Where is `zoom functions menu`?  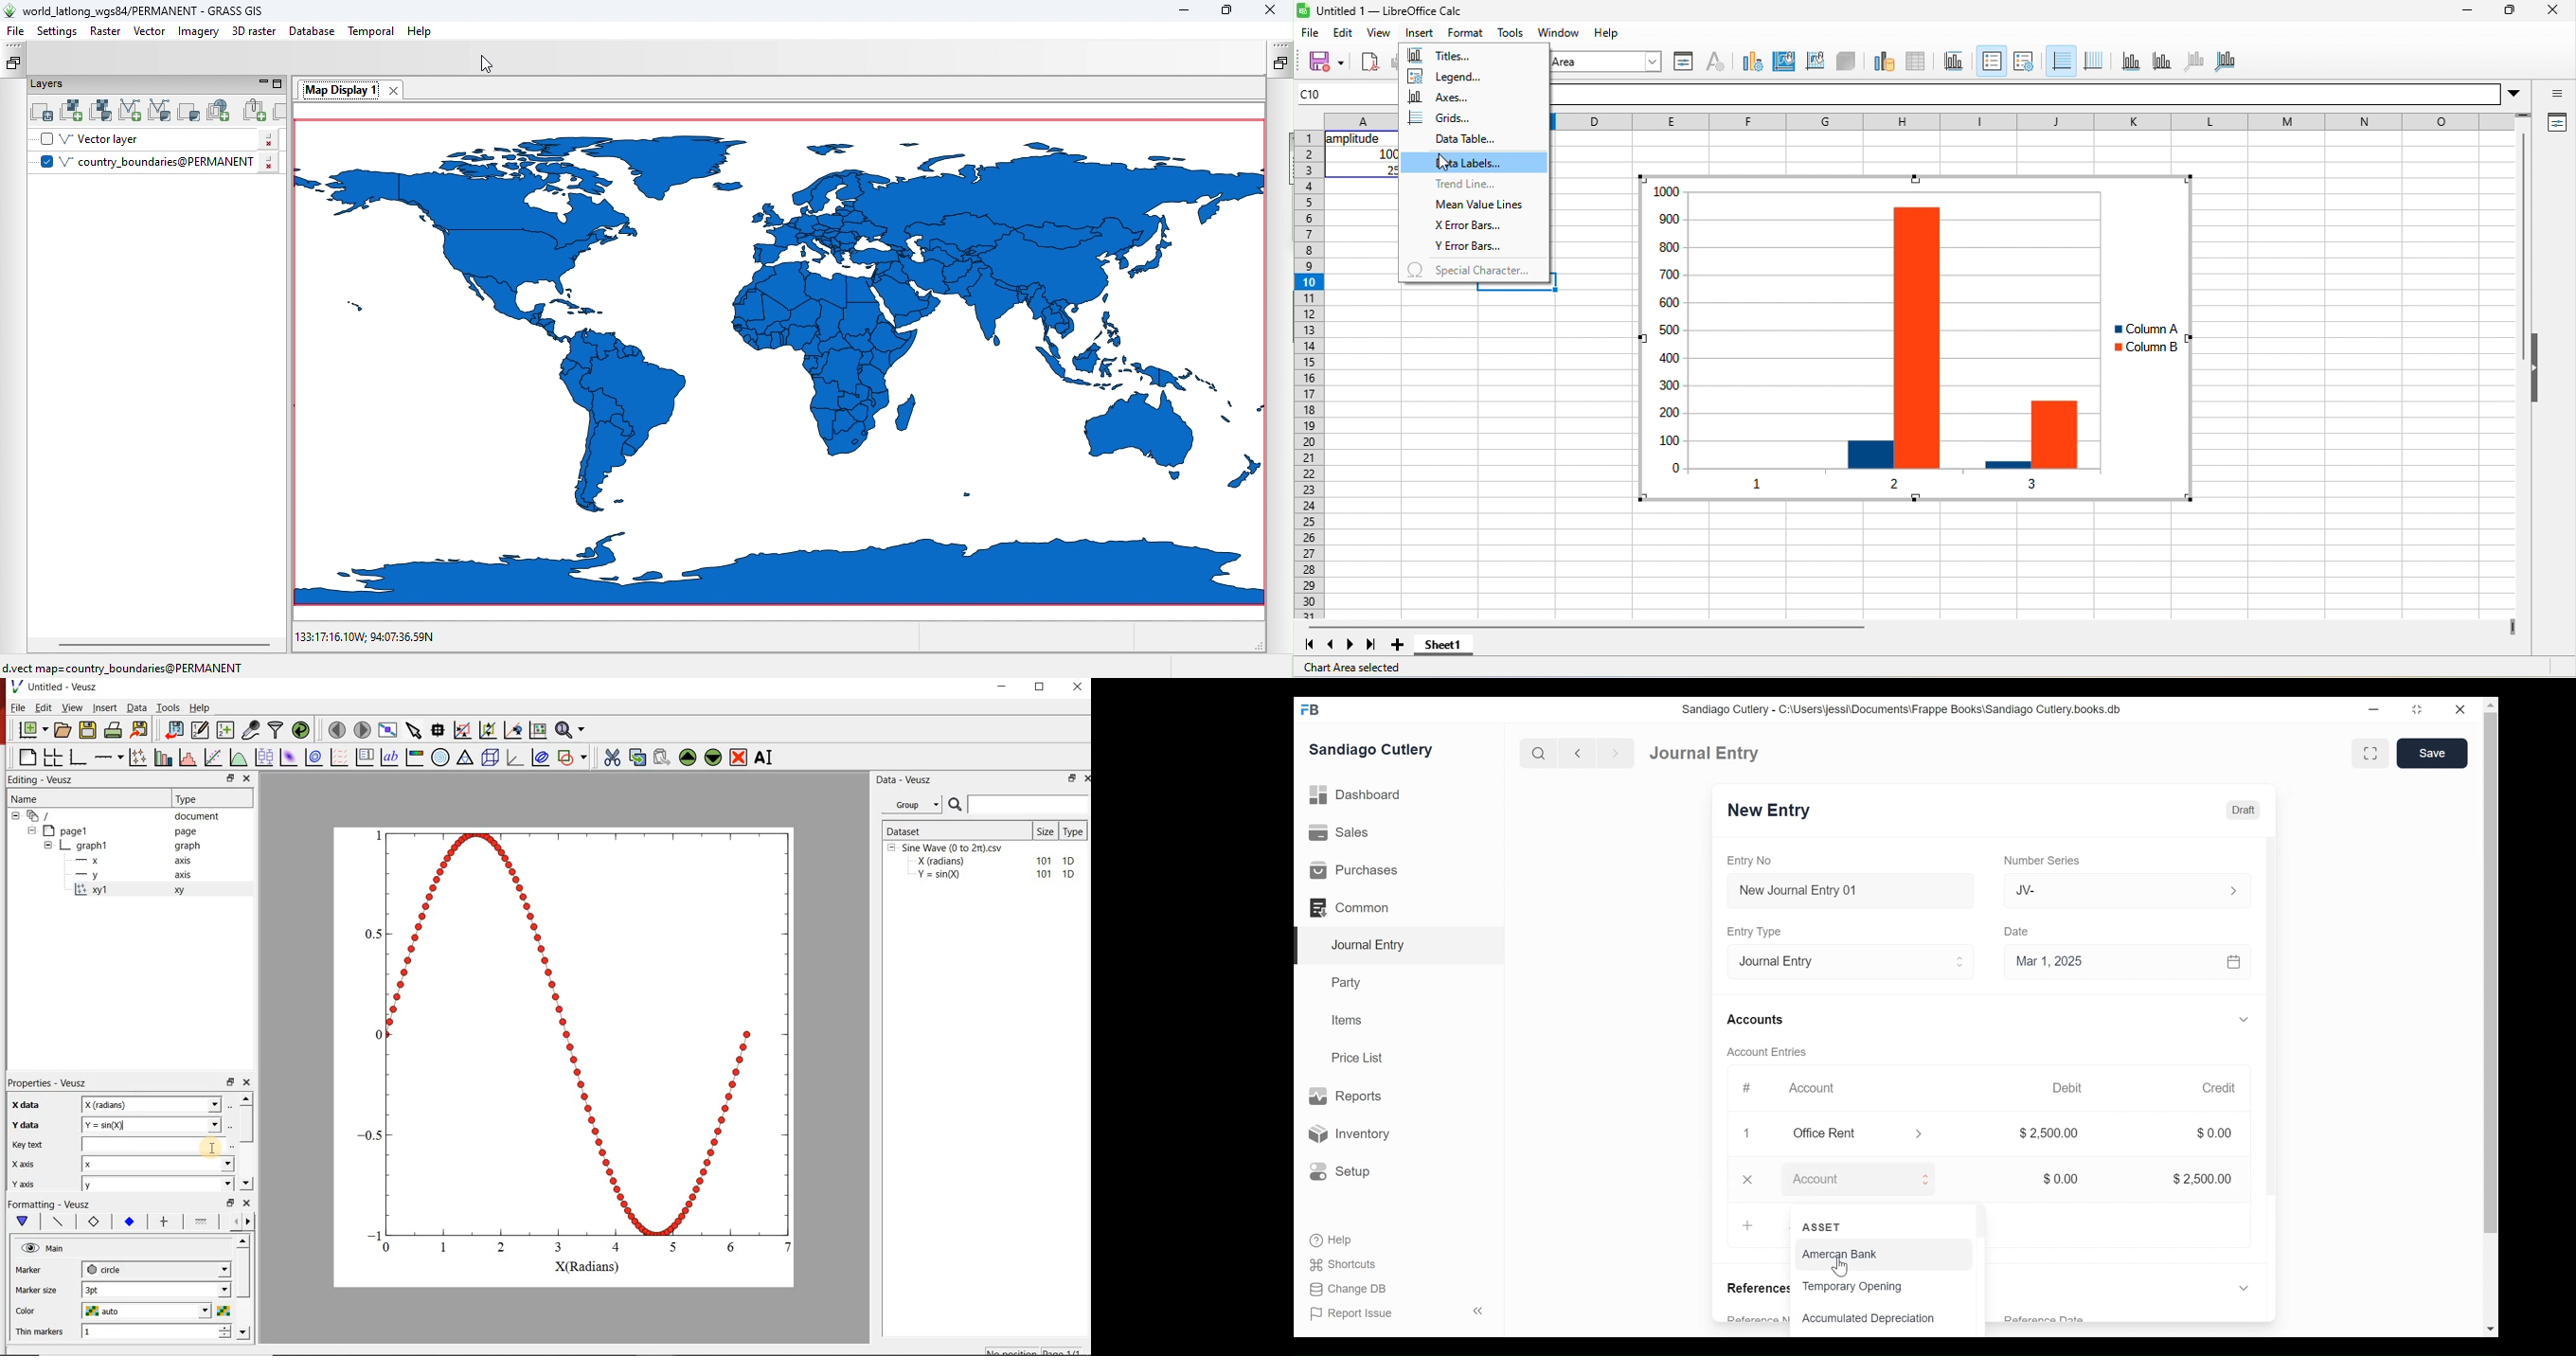
zoom functions menu is located at coordinates (572, 728).